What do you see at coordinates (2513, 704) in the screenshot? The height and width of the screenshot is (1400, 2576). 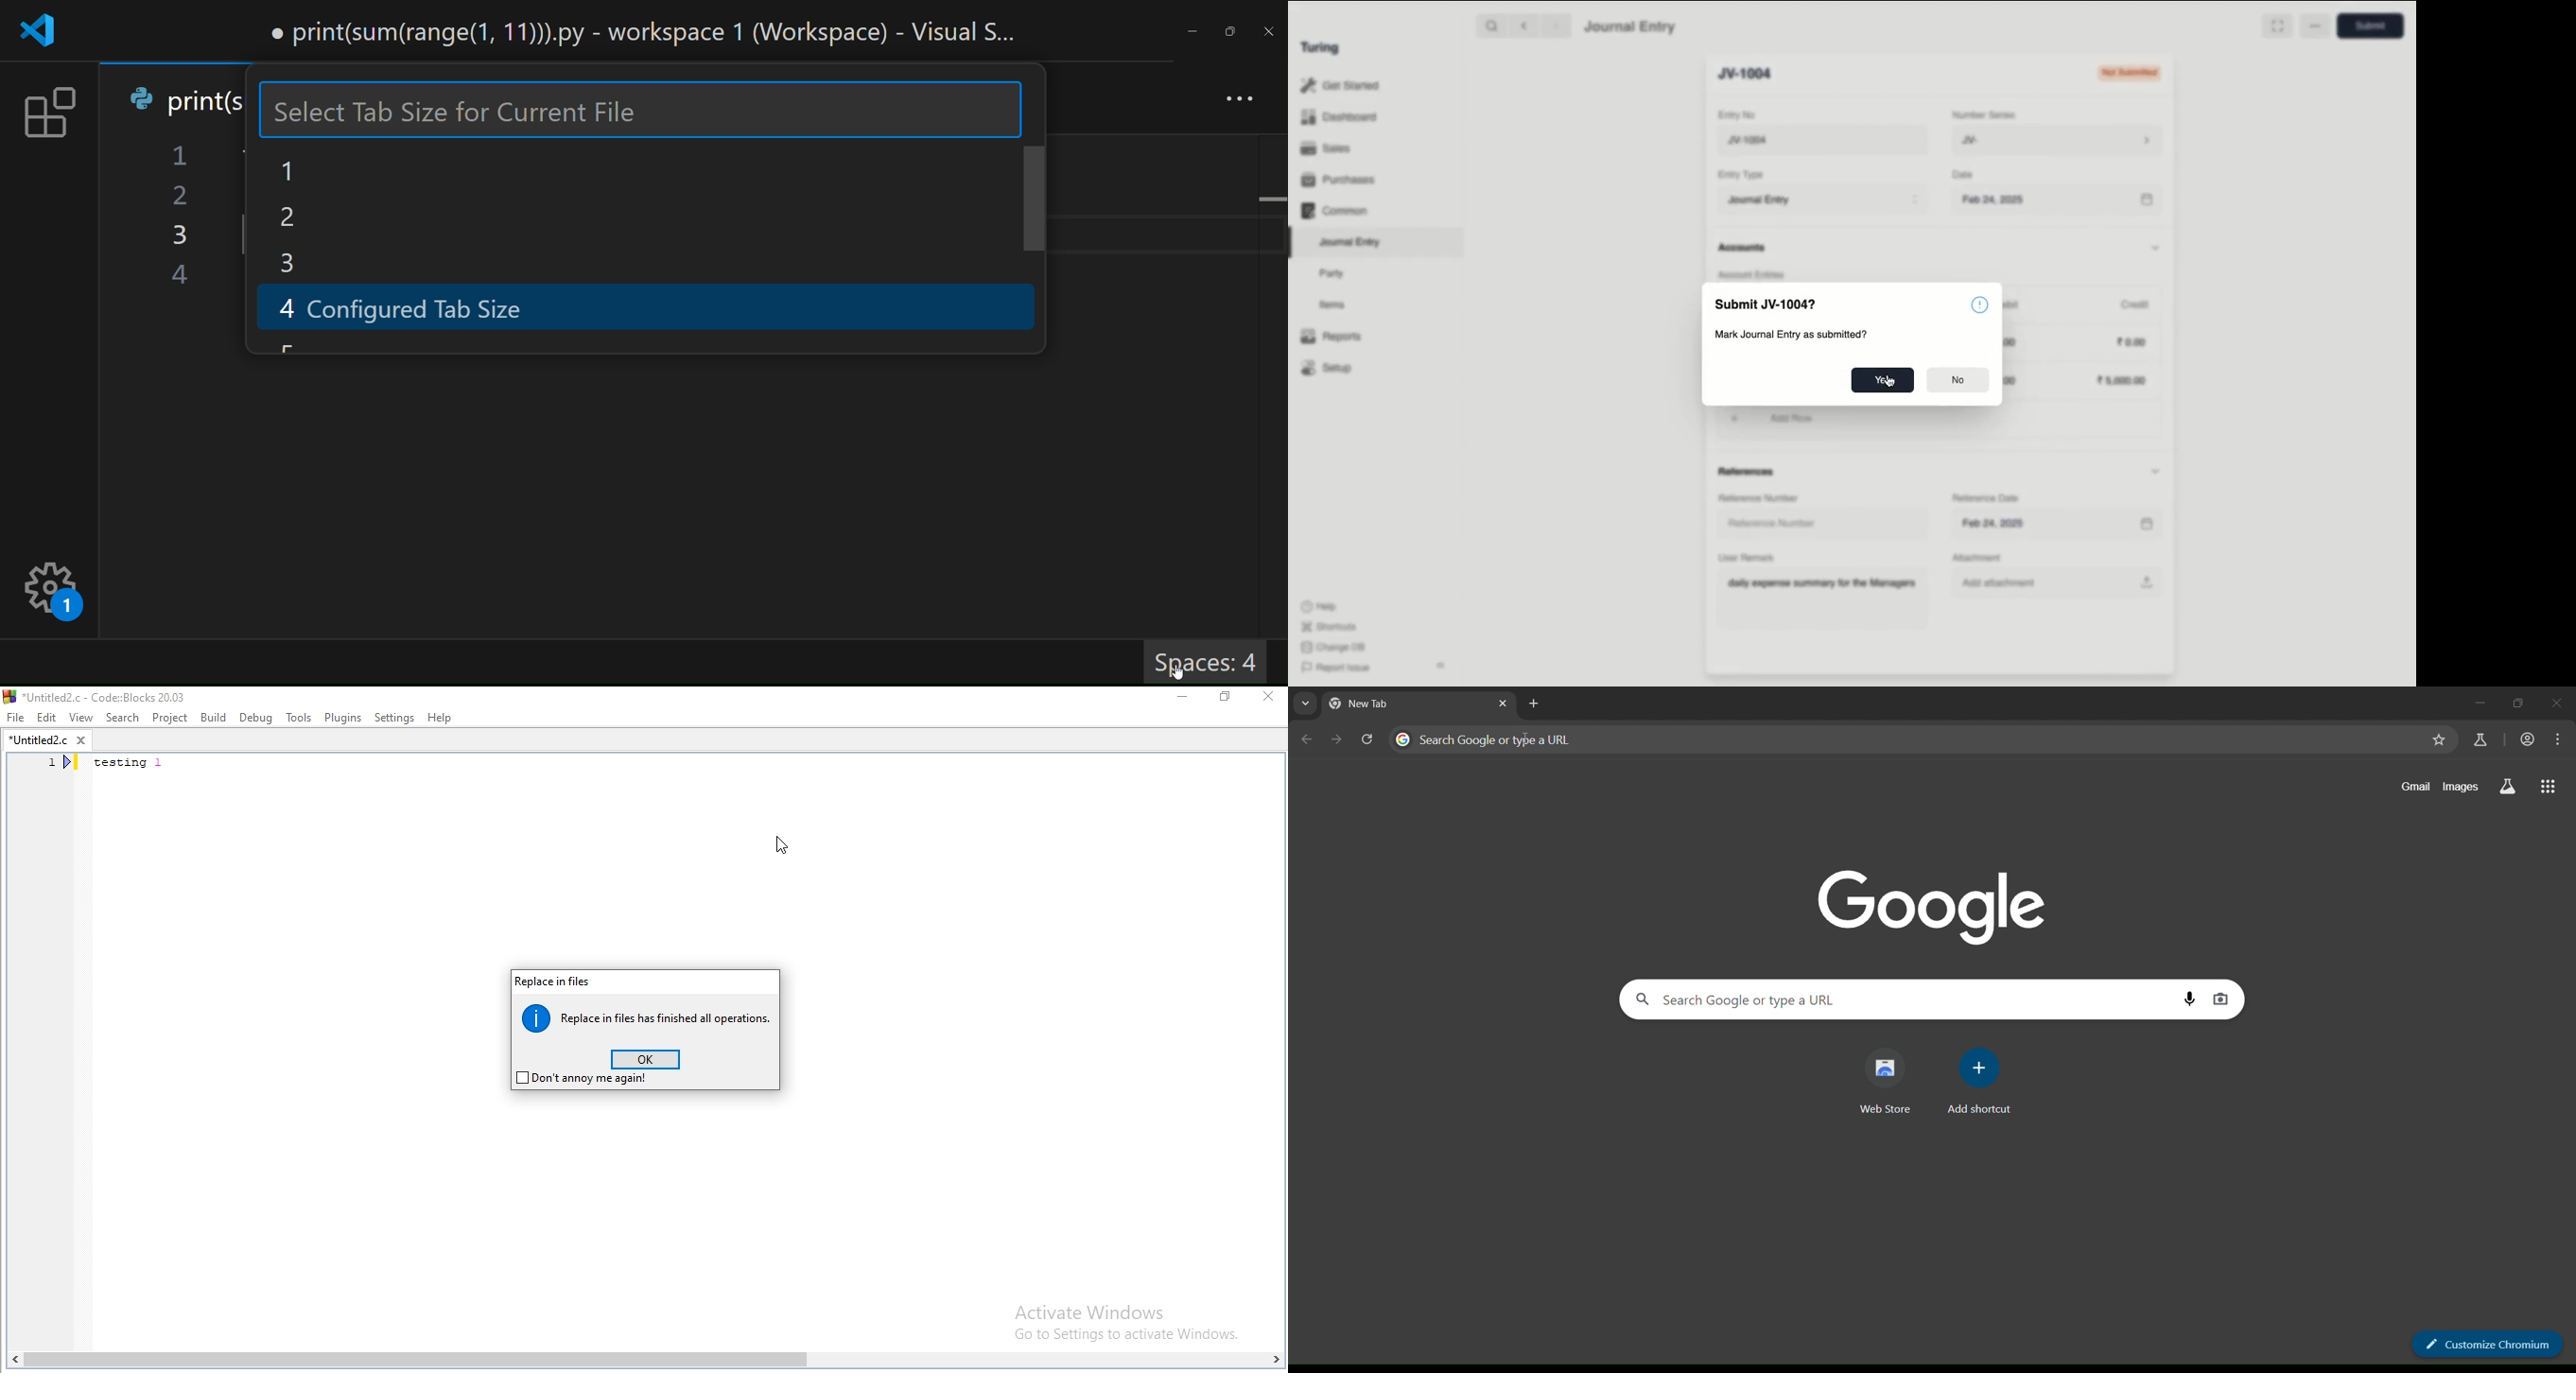 I see `maximize` at bounding box center [2513, 704].